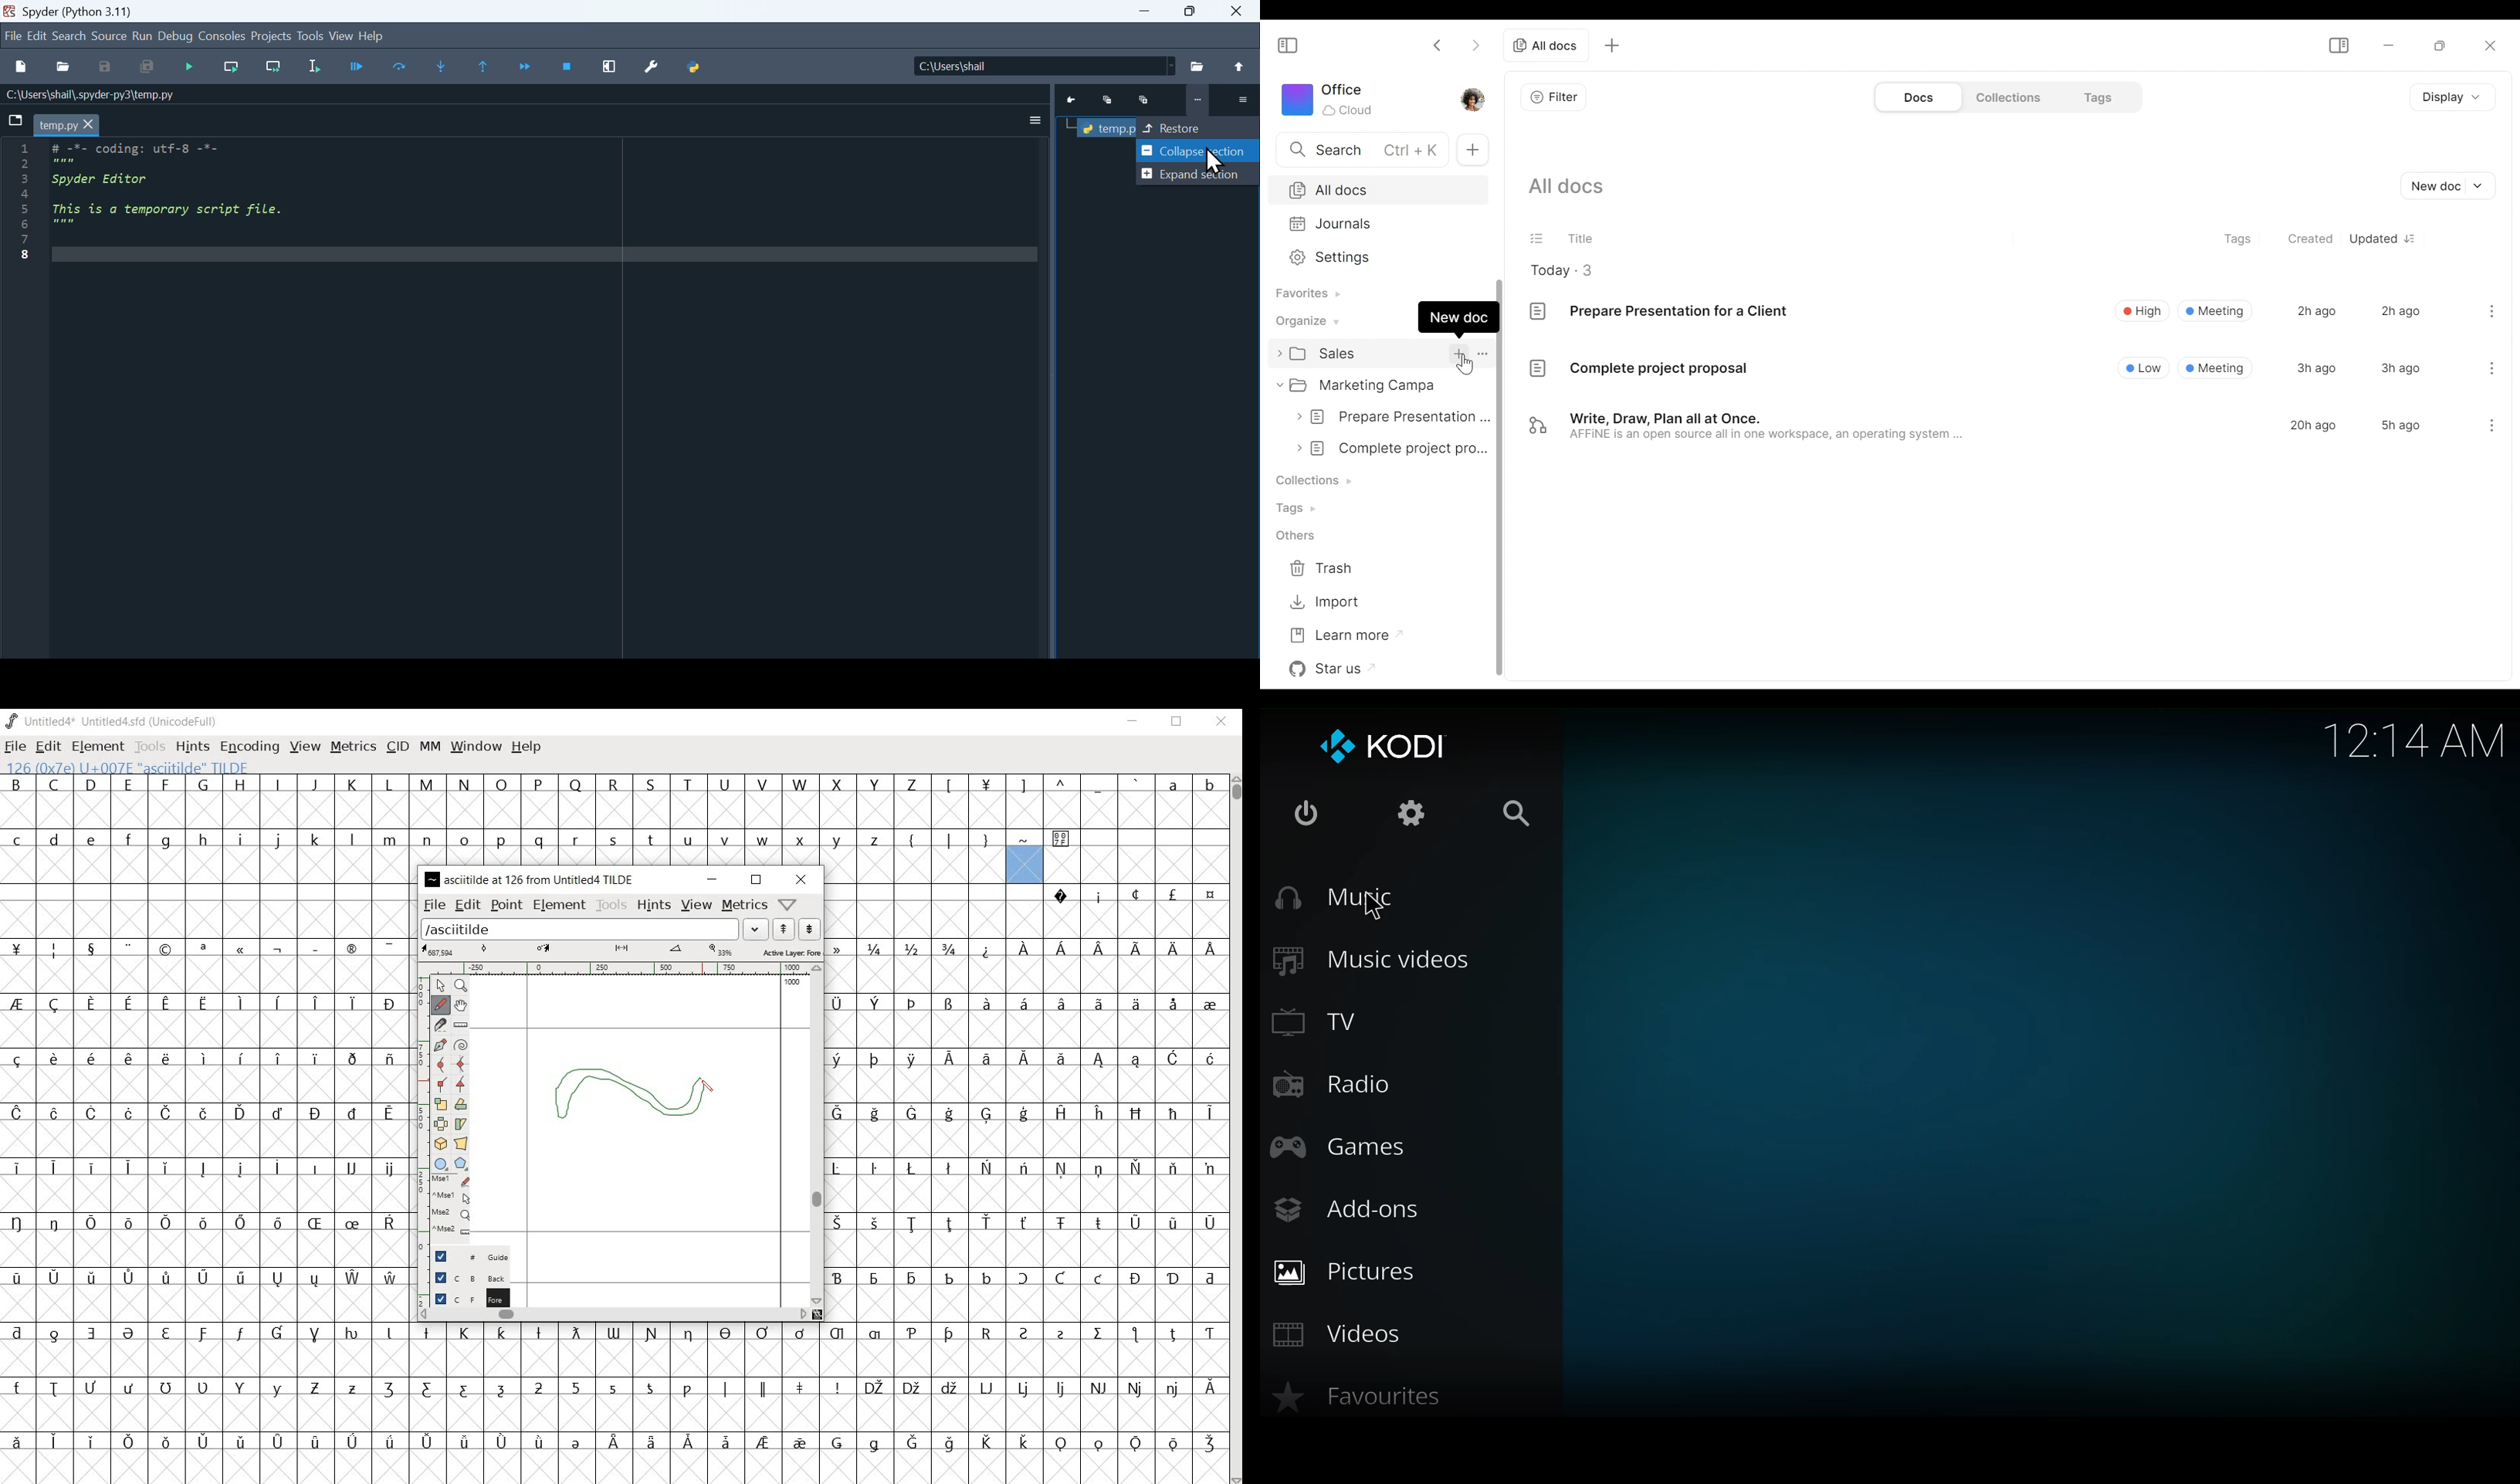  What do you see at coordinates (478, 746) in the screenshot?
I see `WINDOW` at bounding box center [478, 746].